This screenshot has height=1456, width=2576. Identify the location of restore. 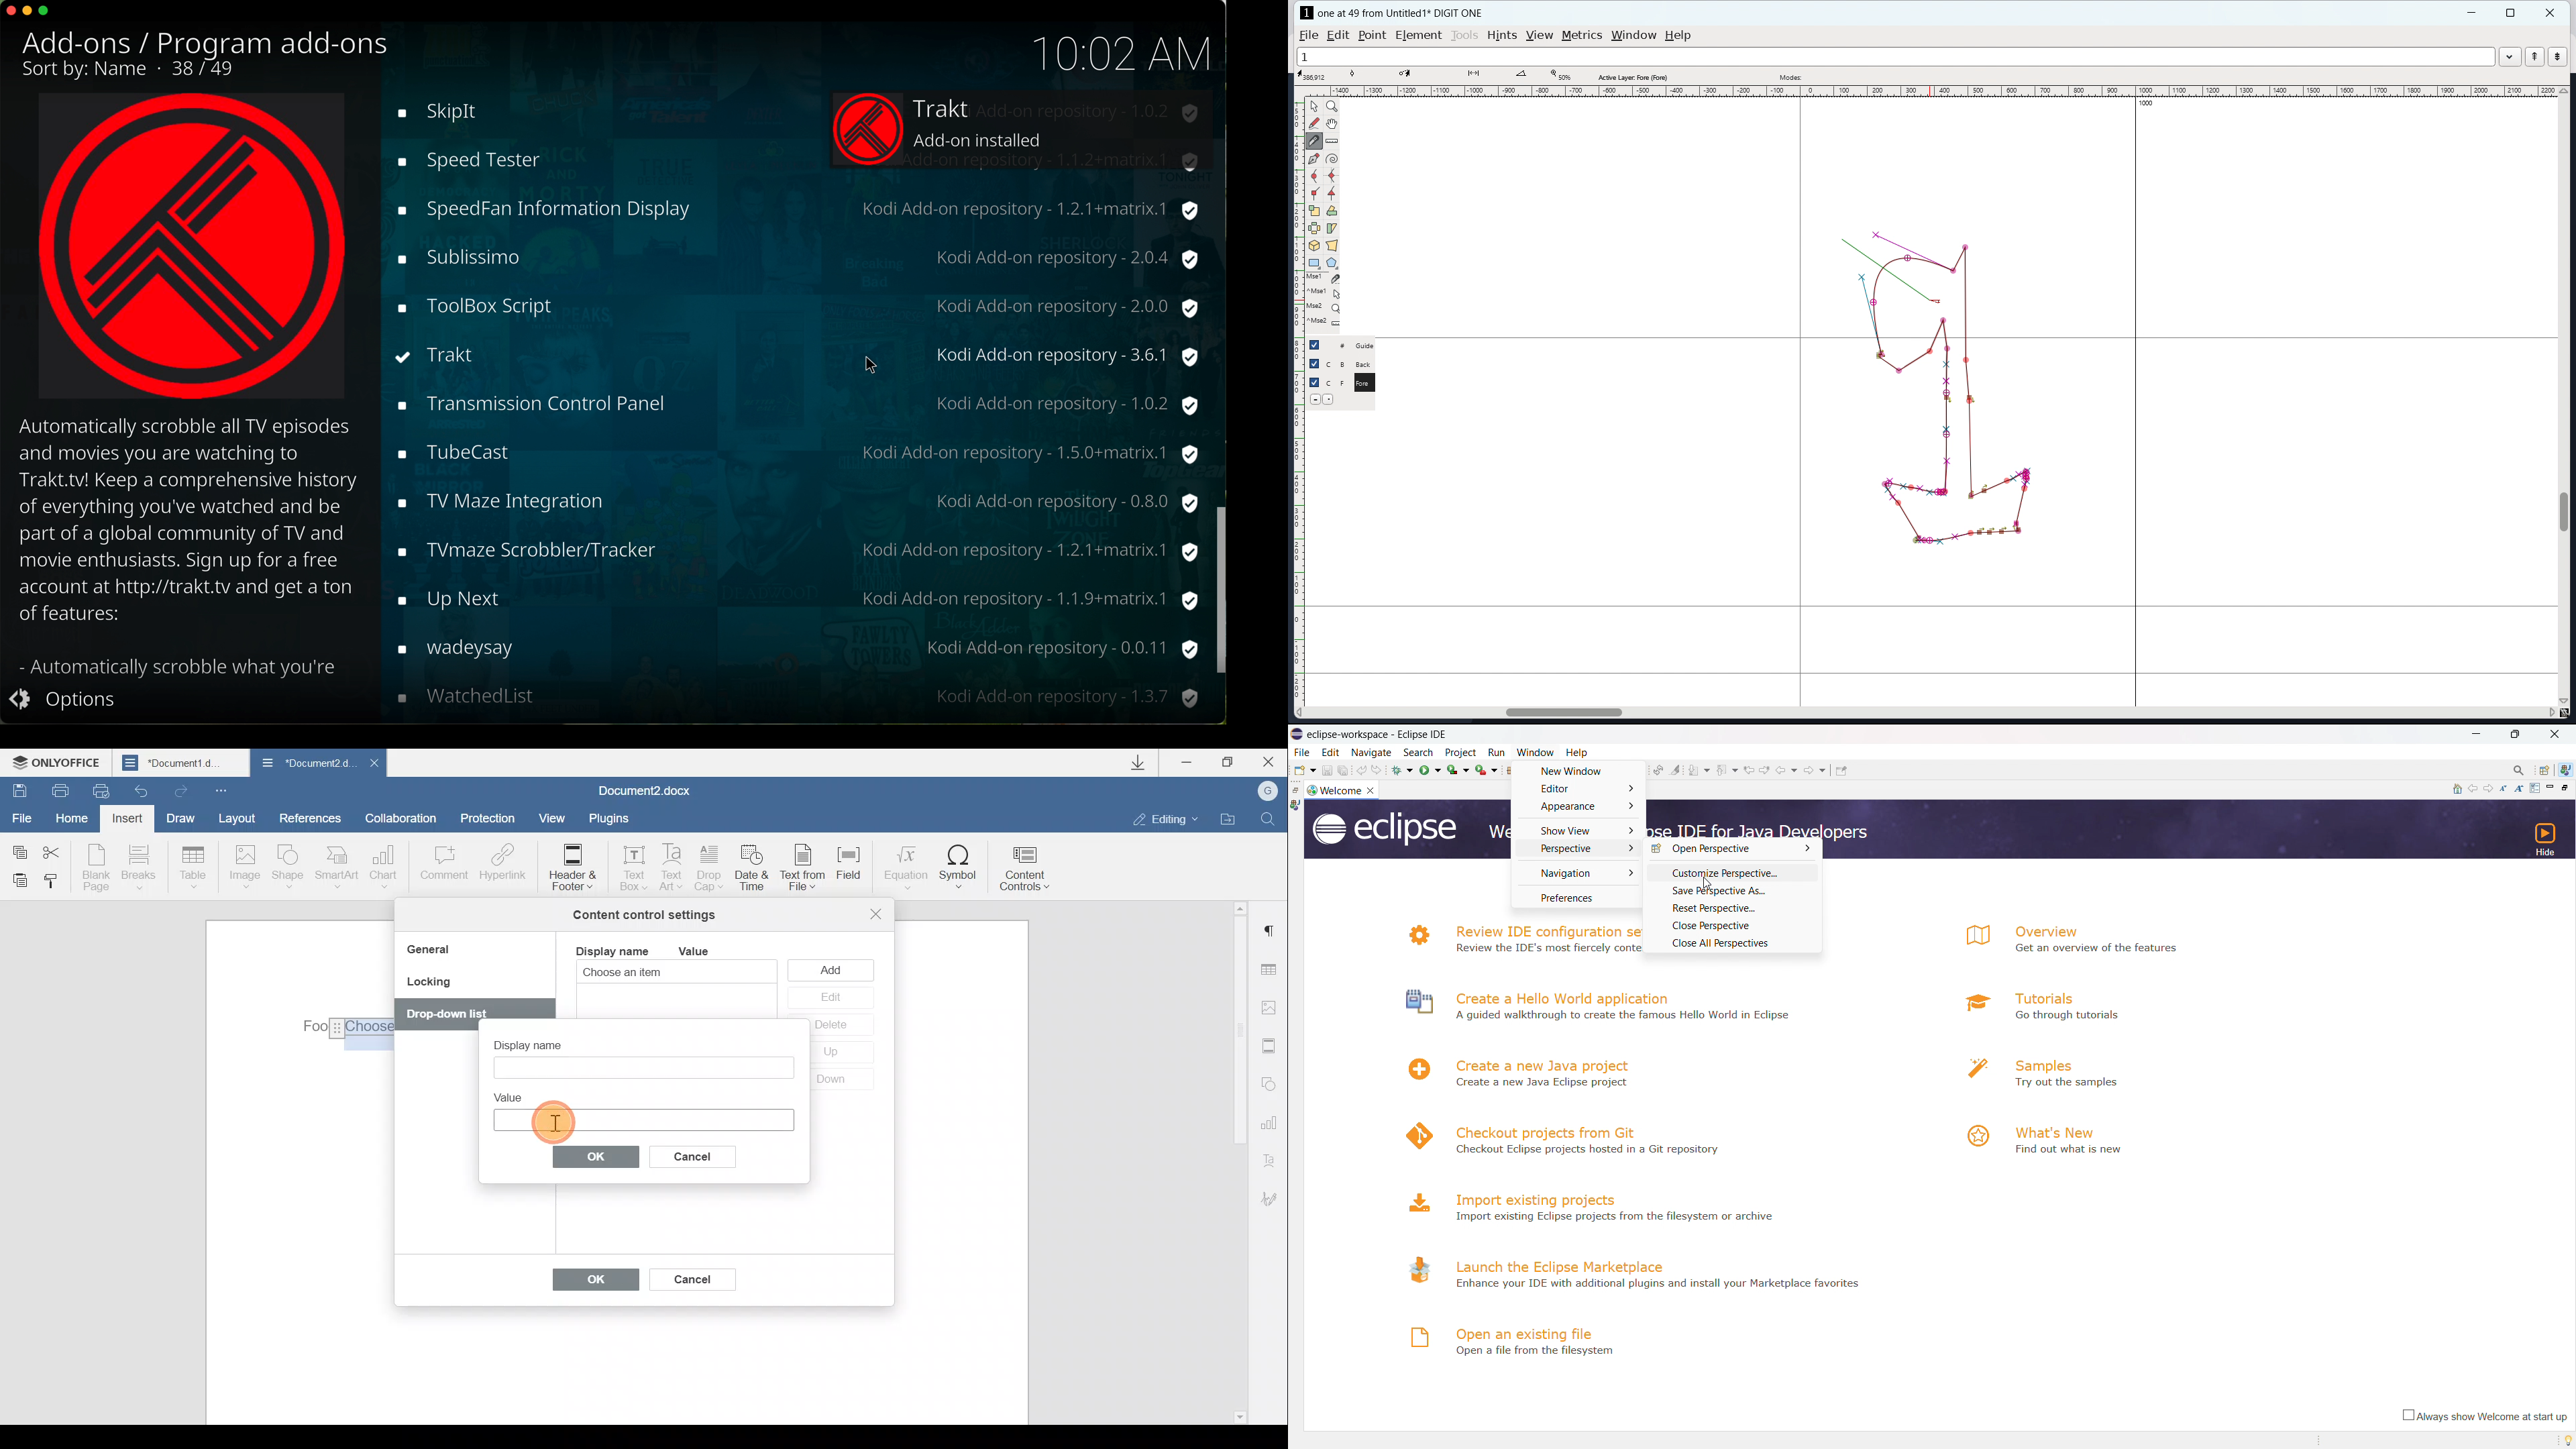
(1296, 790).